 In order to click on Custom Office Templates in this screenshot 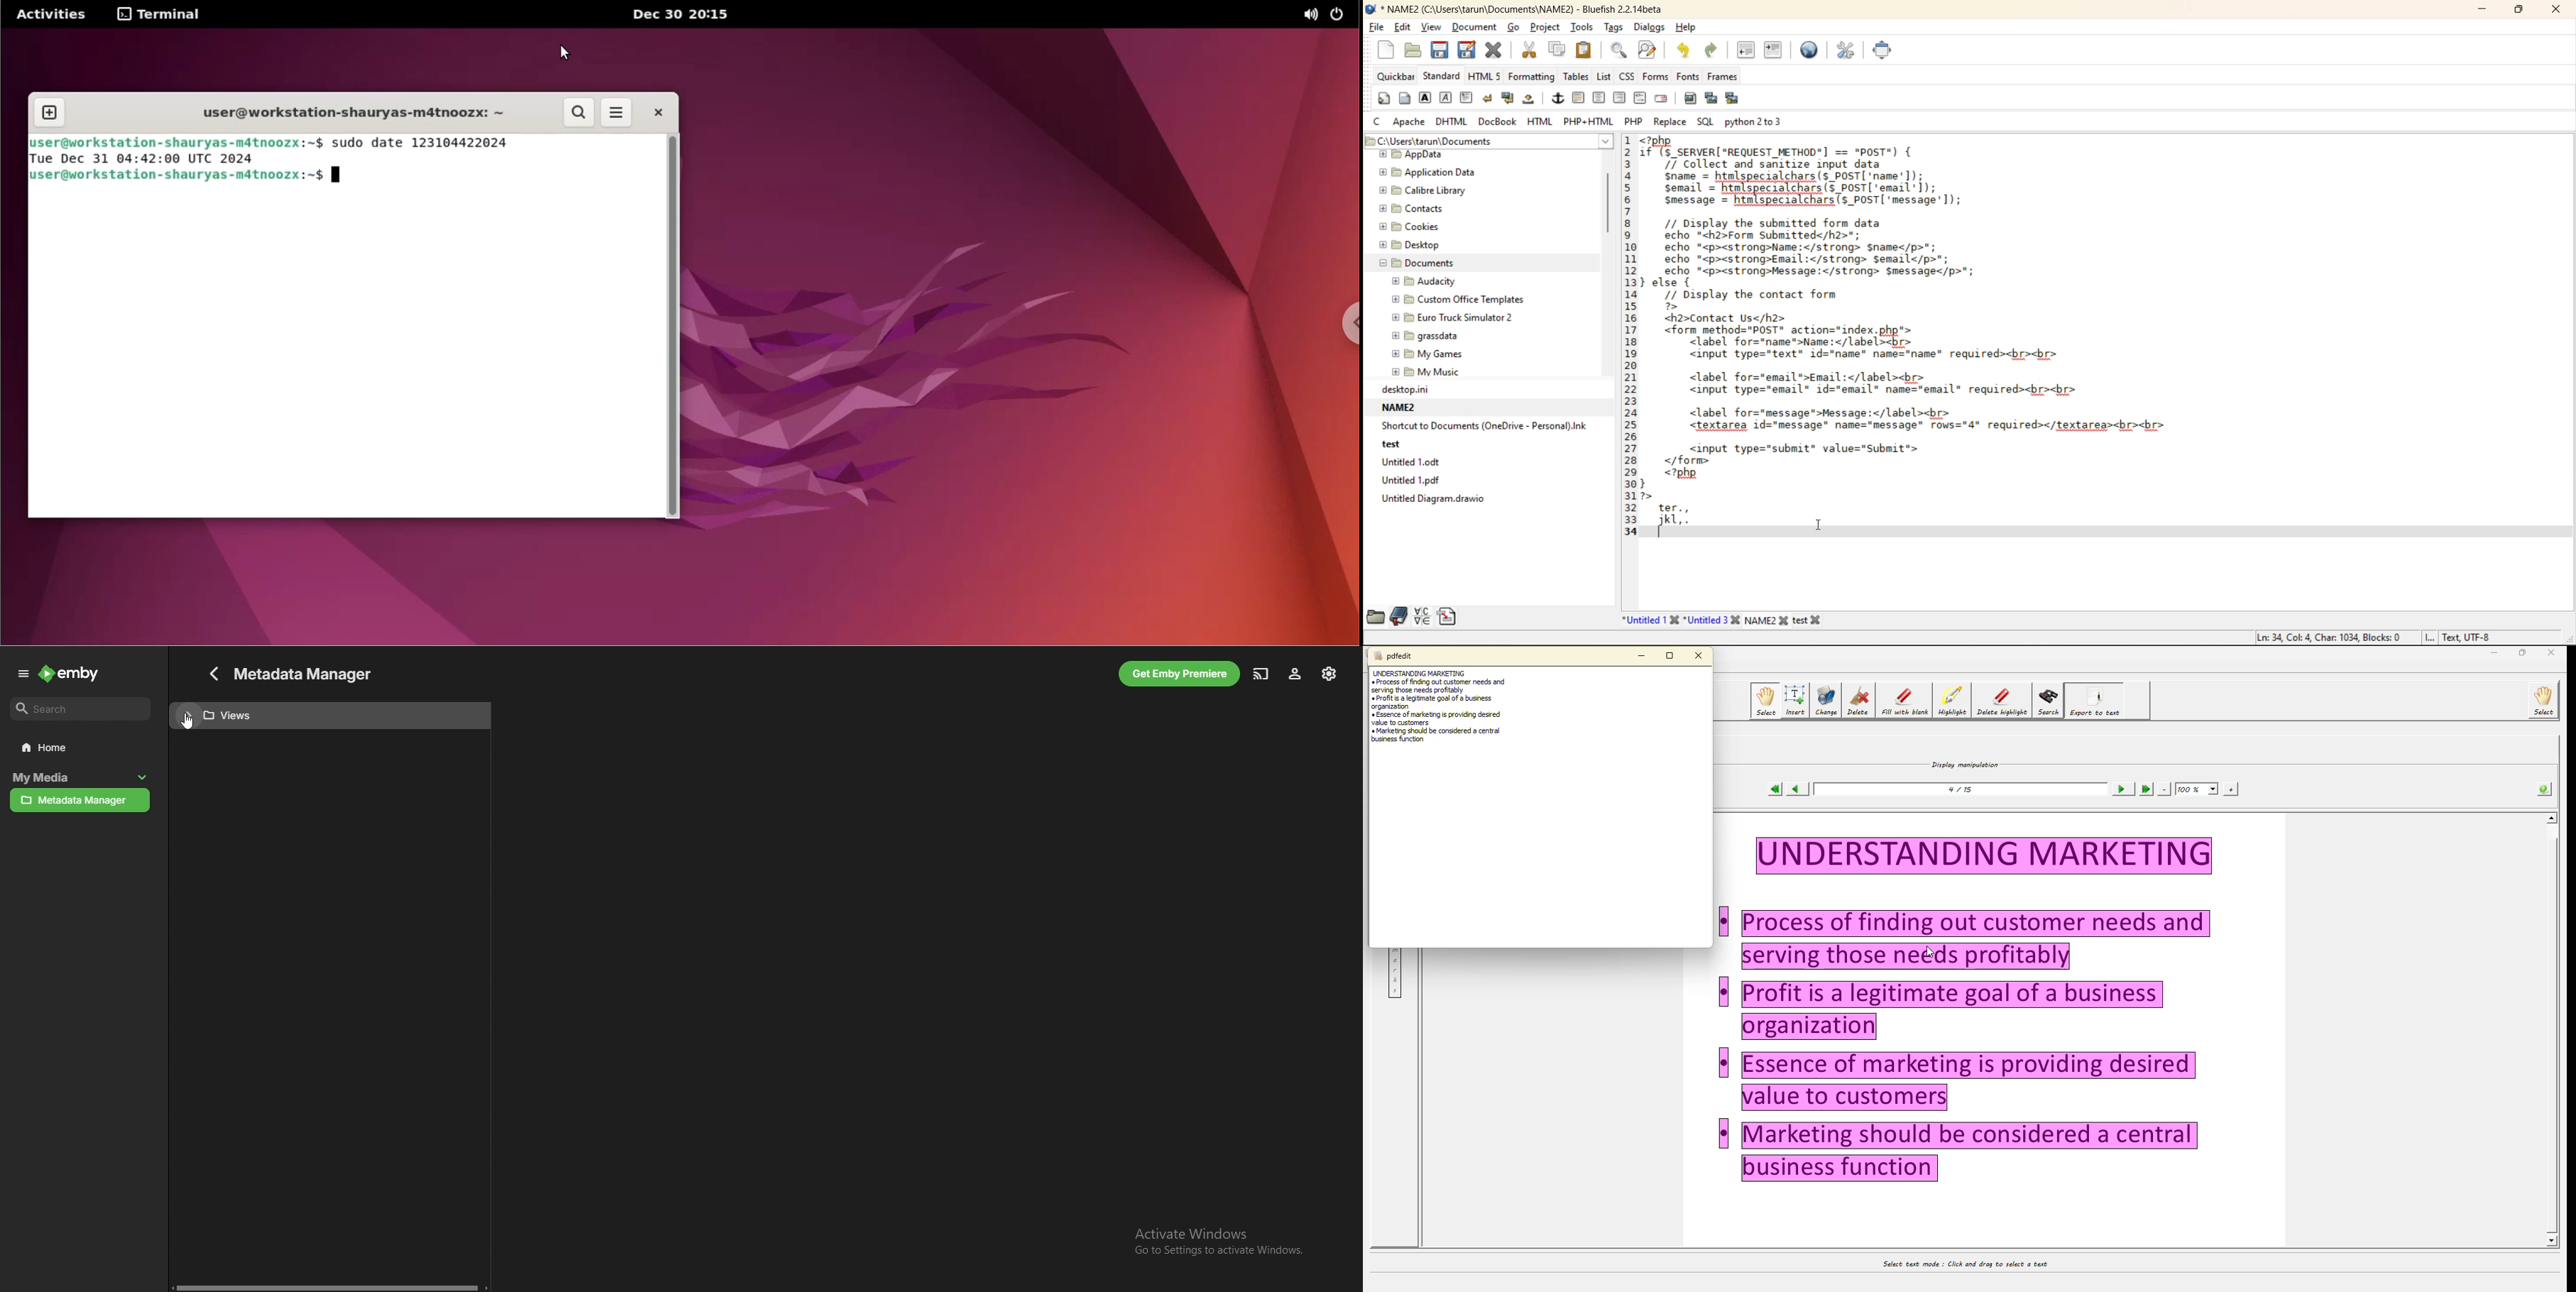, I will do `click(1454, 300)`.